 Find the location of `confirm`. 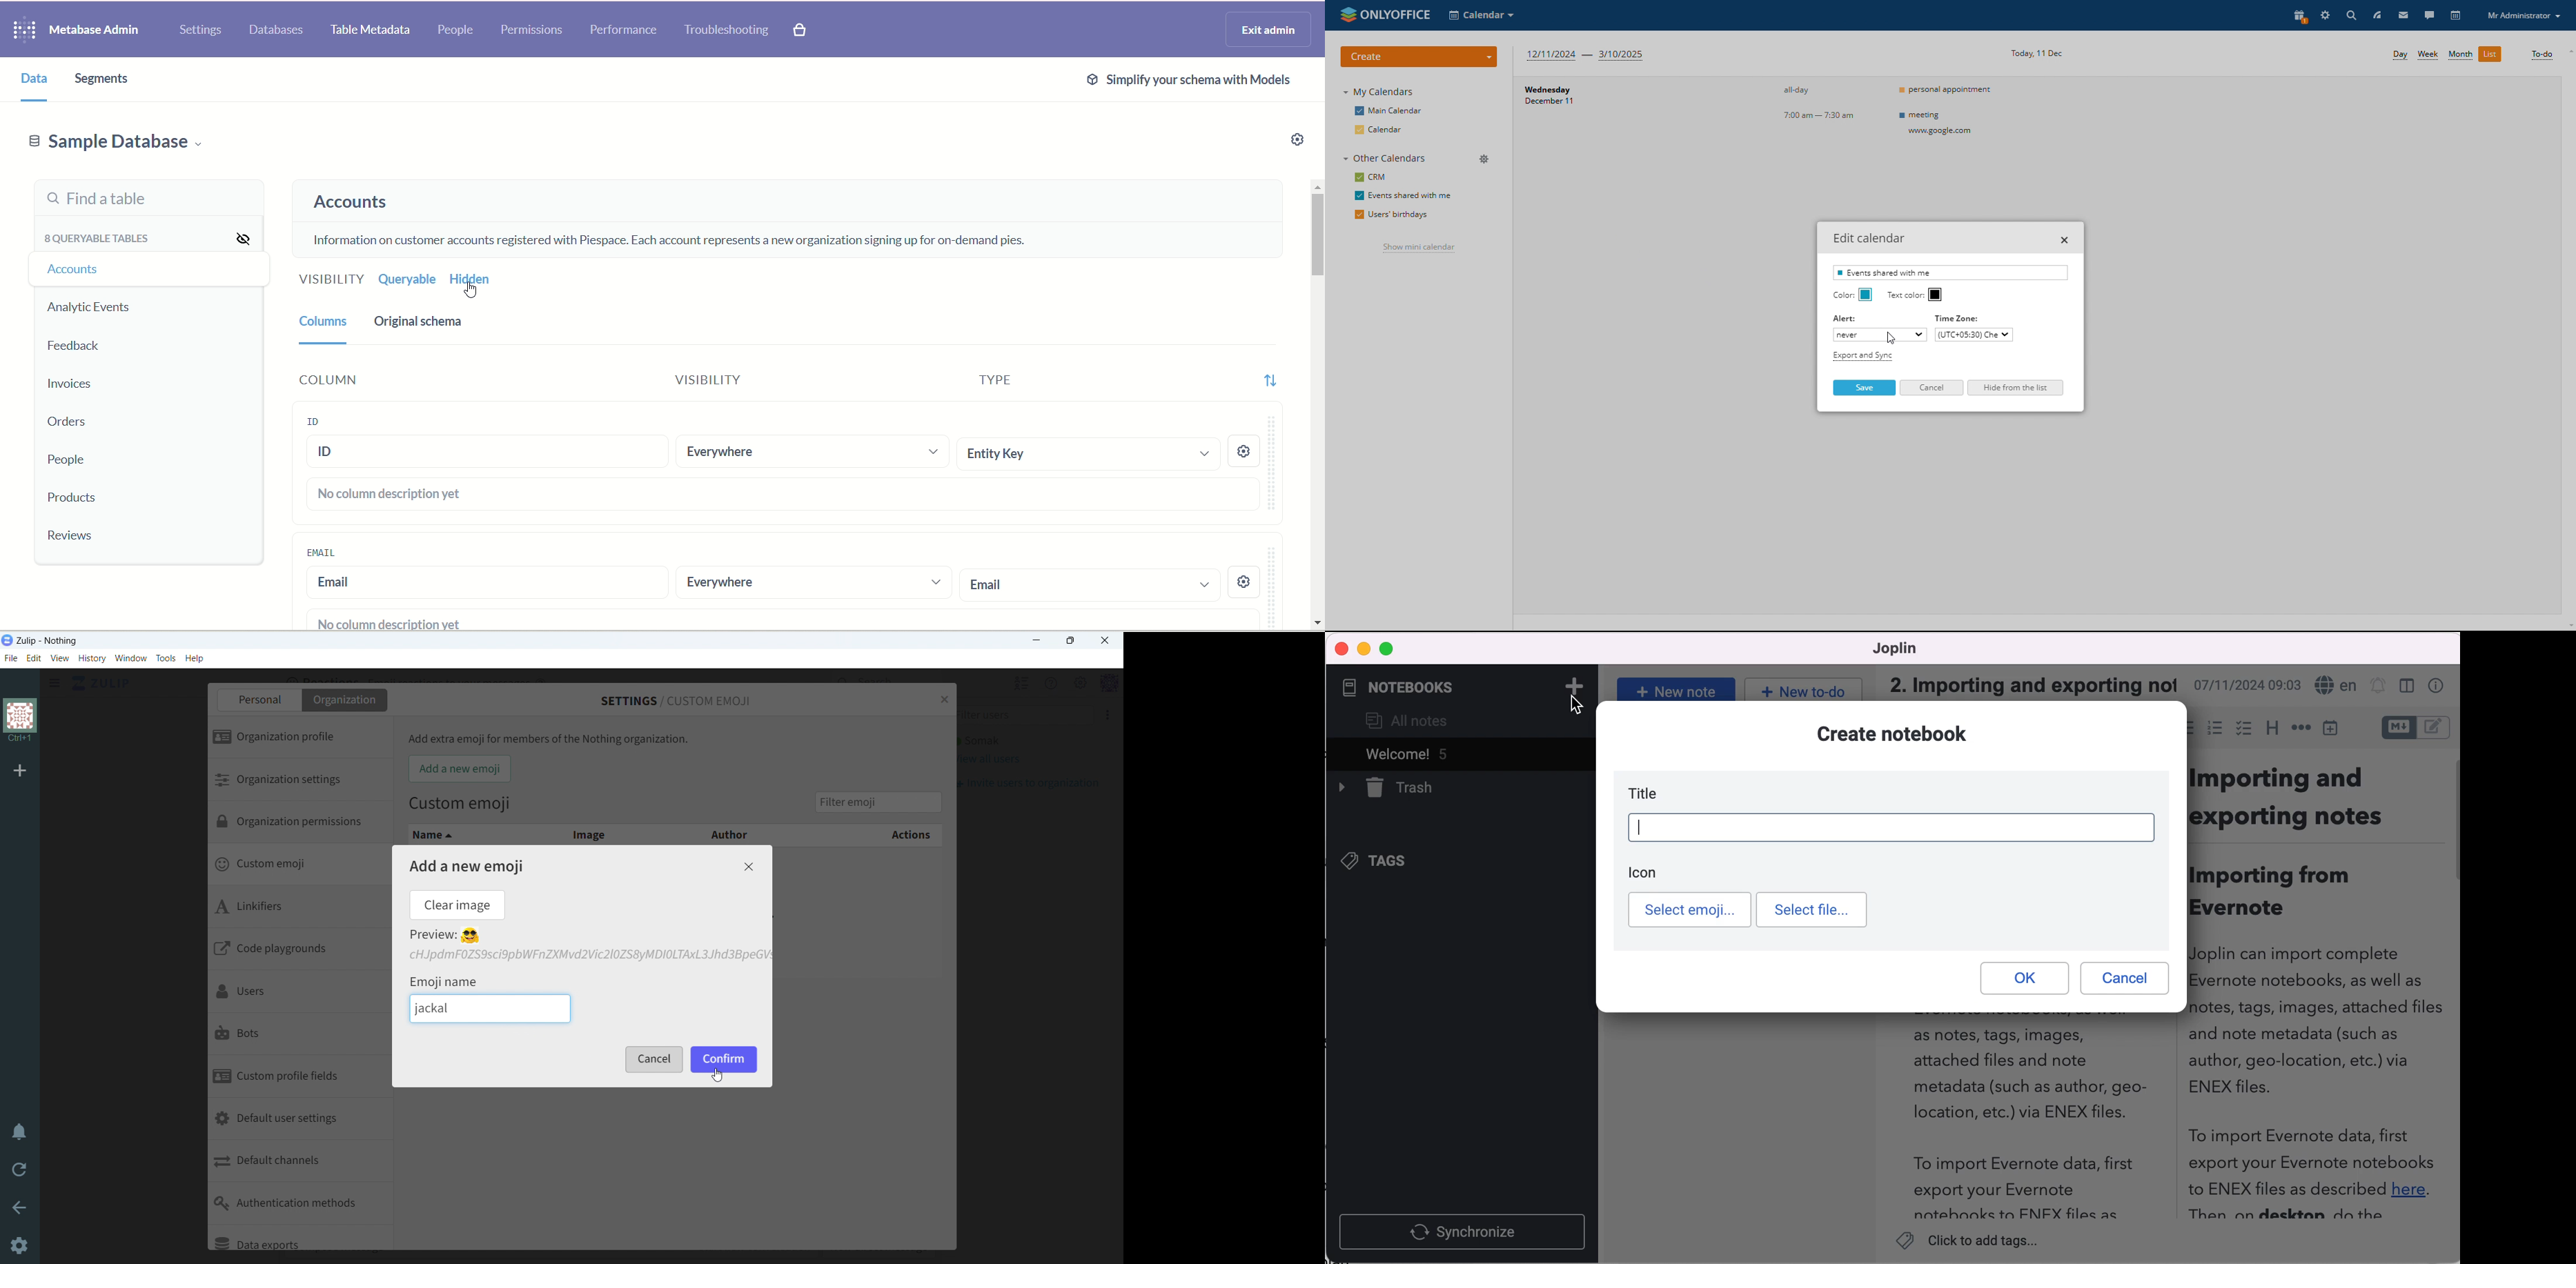

confirm is located at coordinates (725, 1059).